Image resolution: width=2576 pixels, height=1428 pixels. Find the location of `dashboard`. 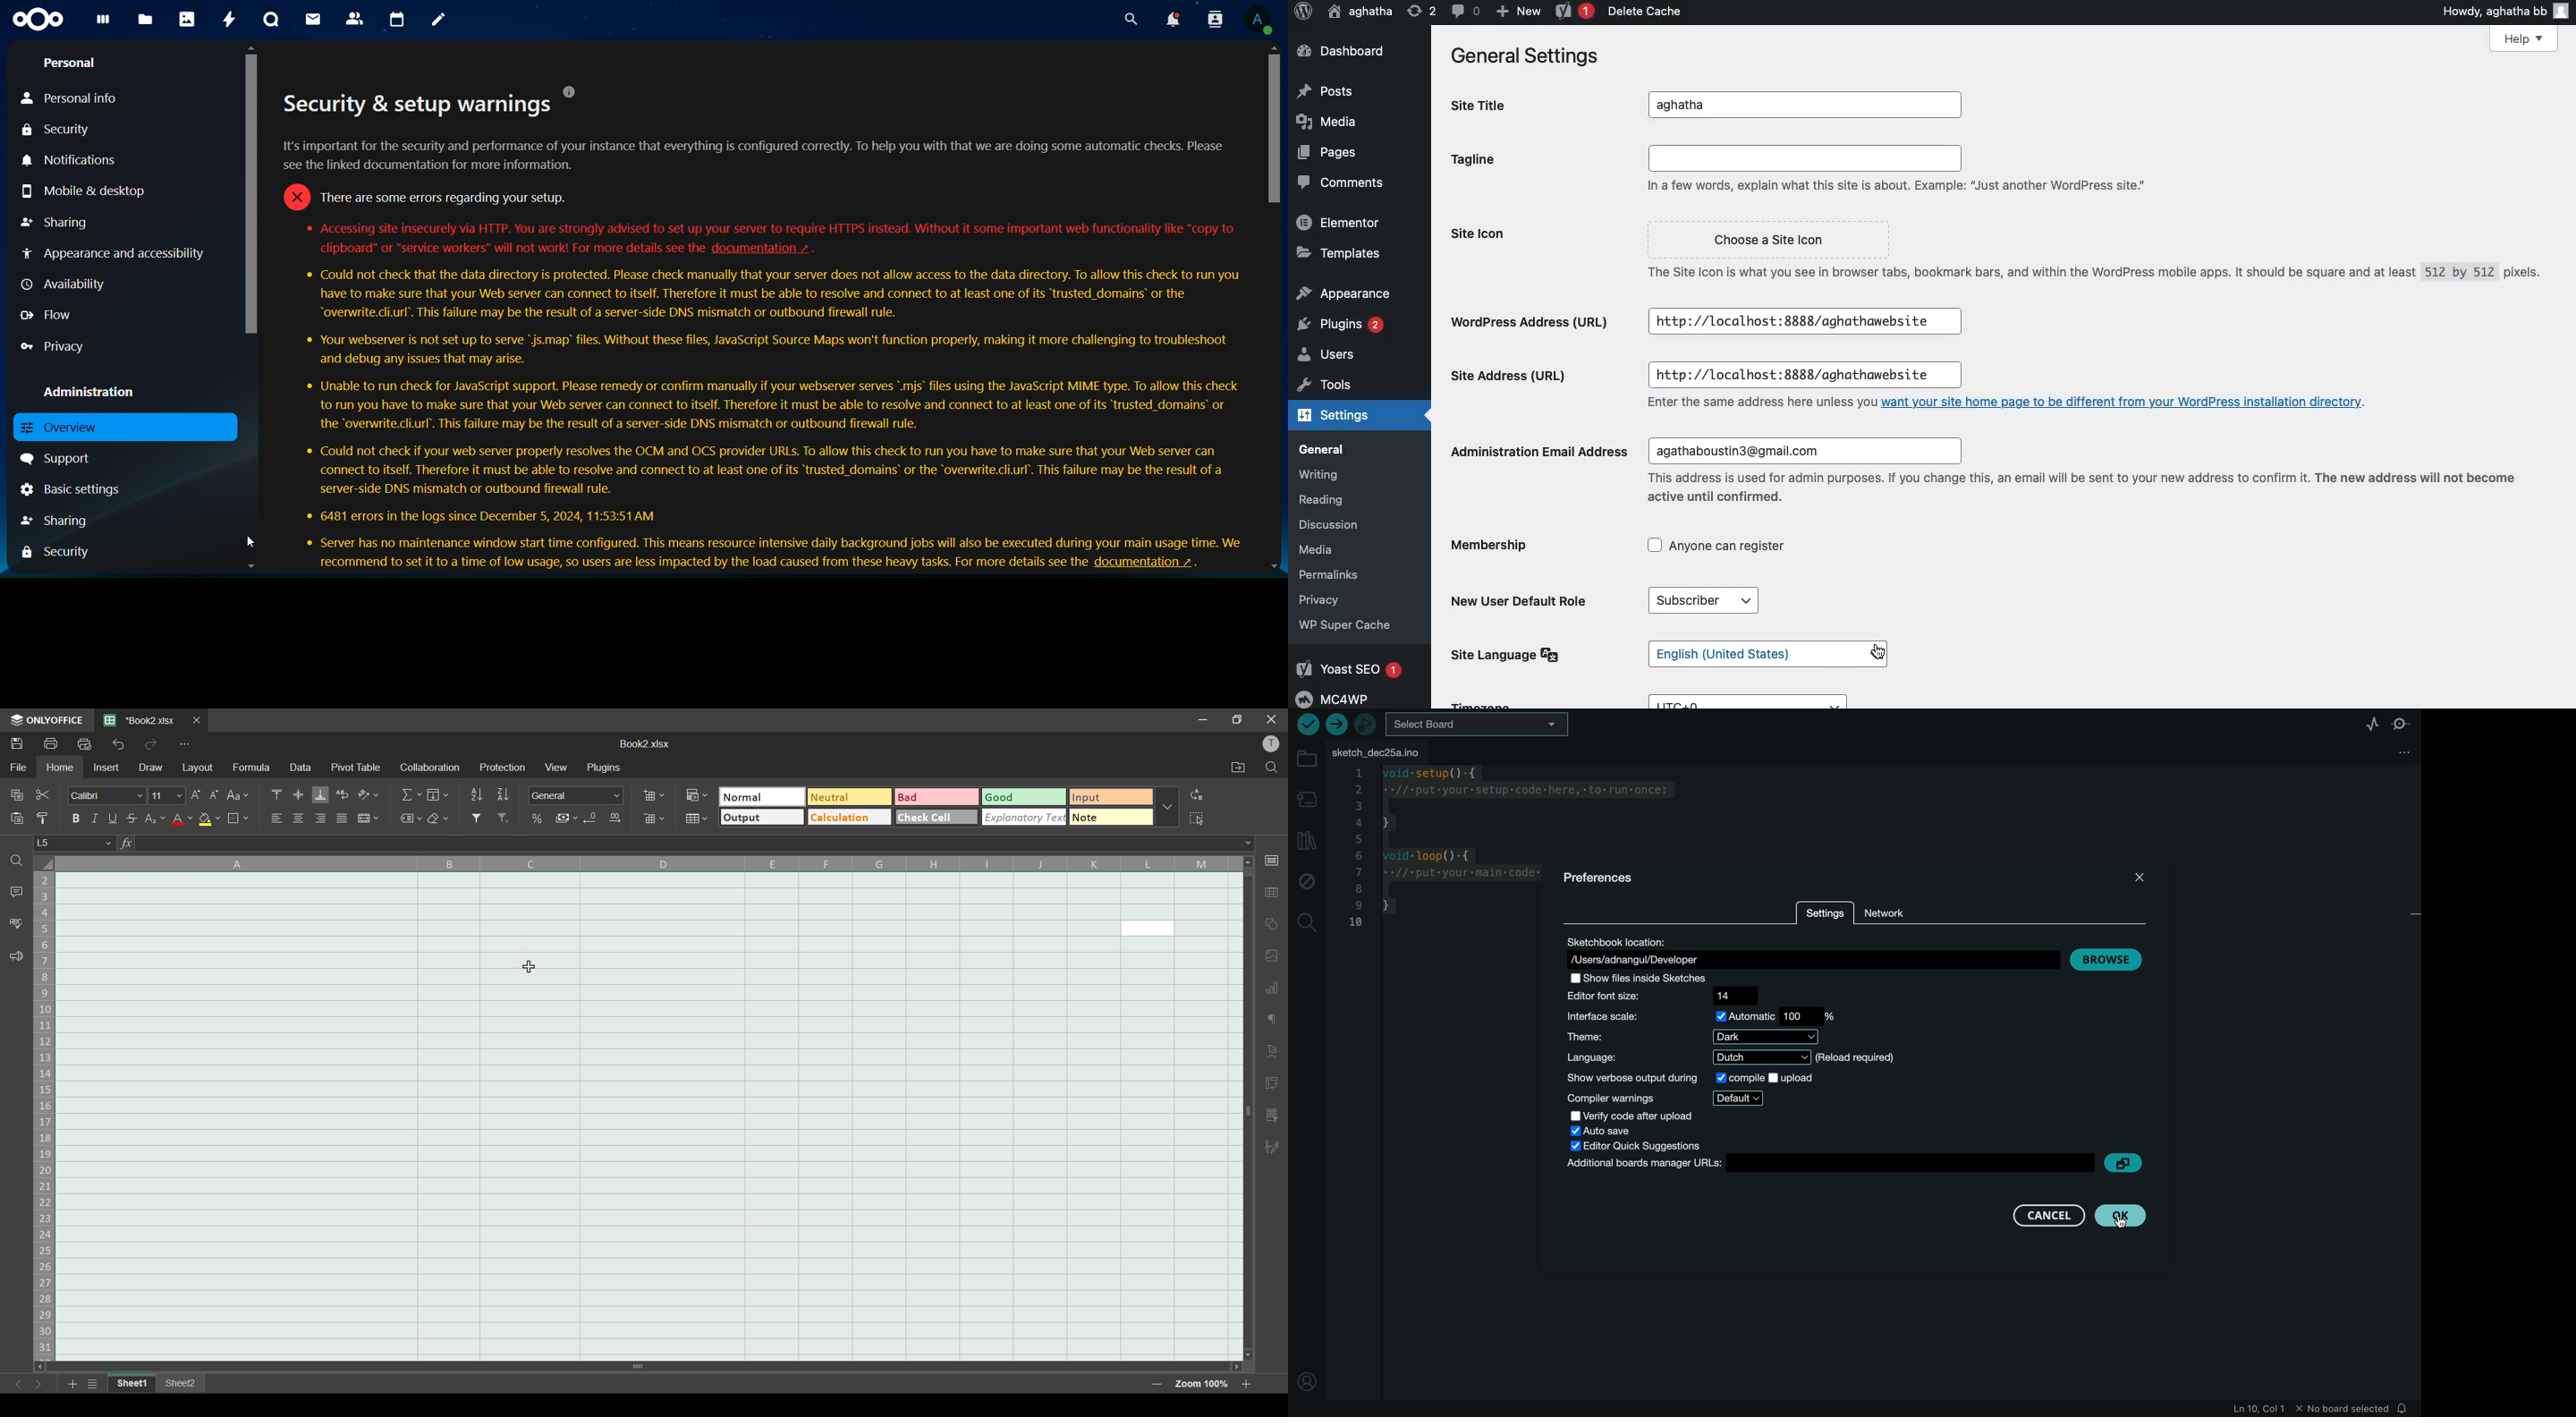

dashboard is located at coordinates (105, 23).